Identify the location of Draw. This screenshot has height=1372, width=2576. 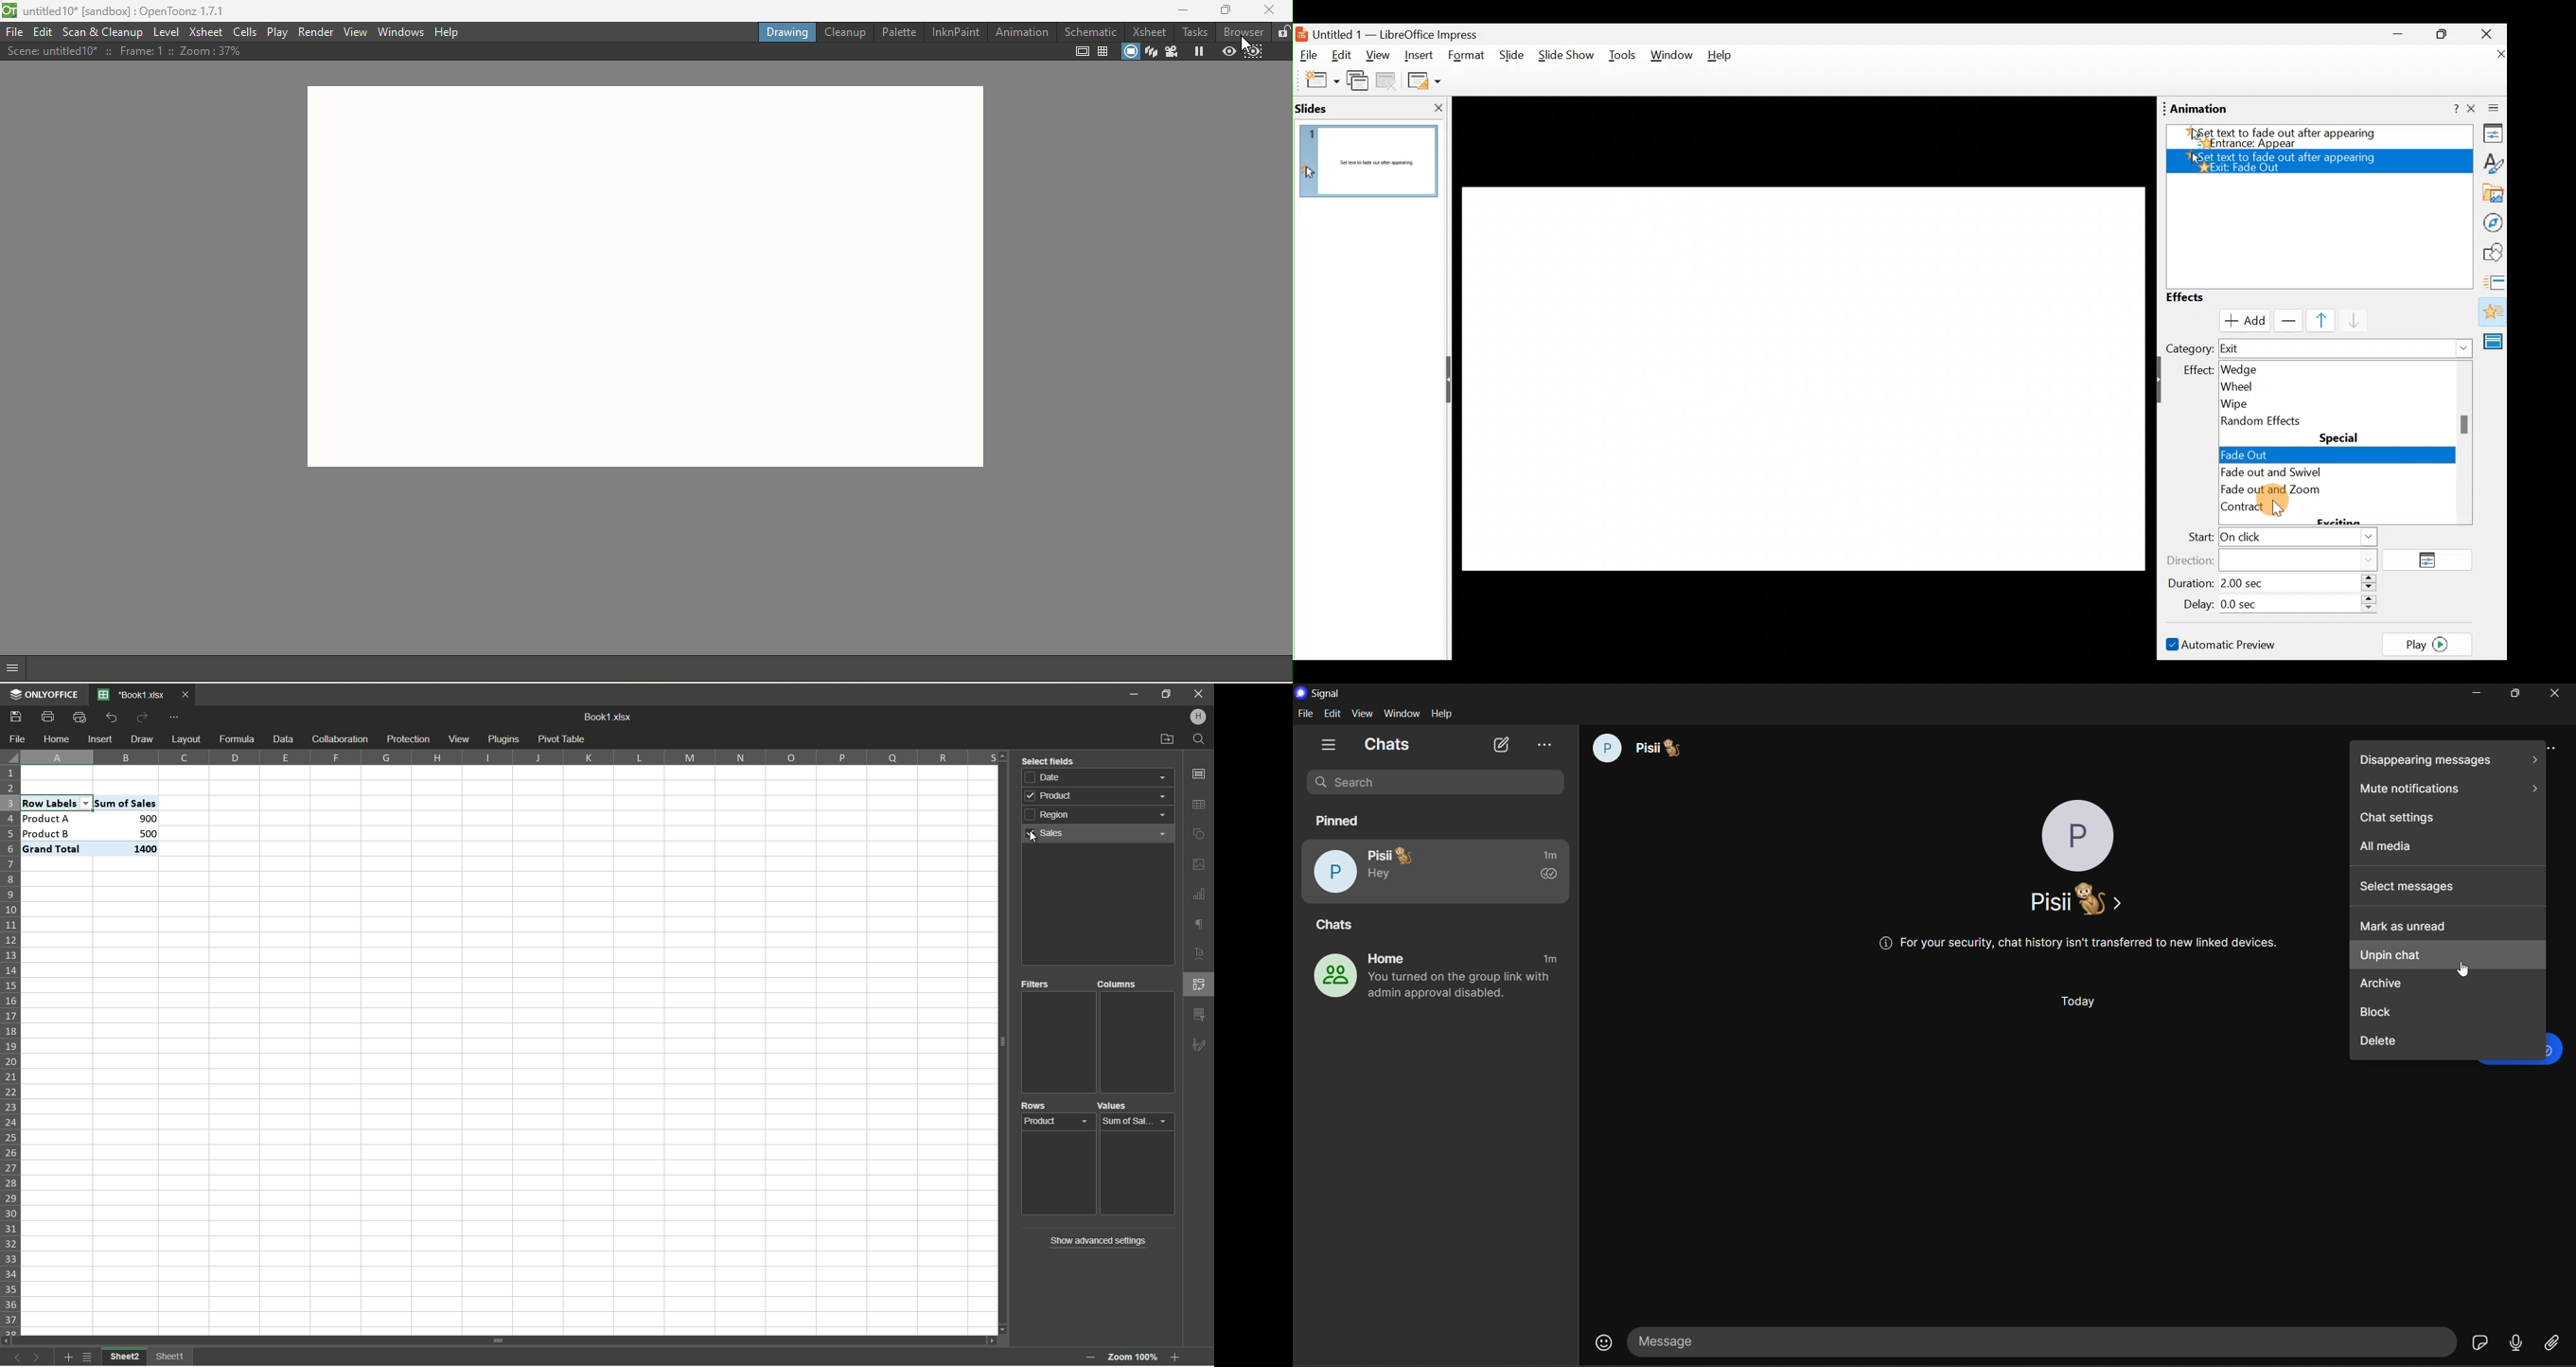
(142, 738).